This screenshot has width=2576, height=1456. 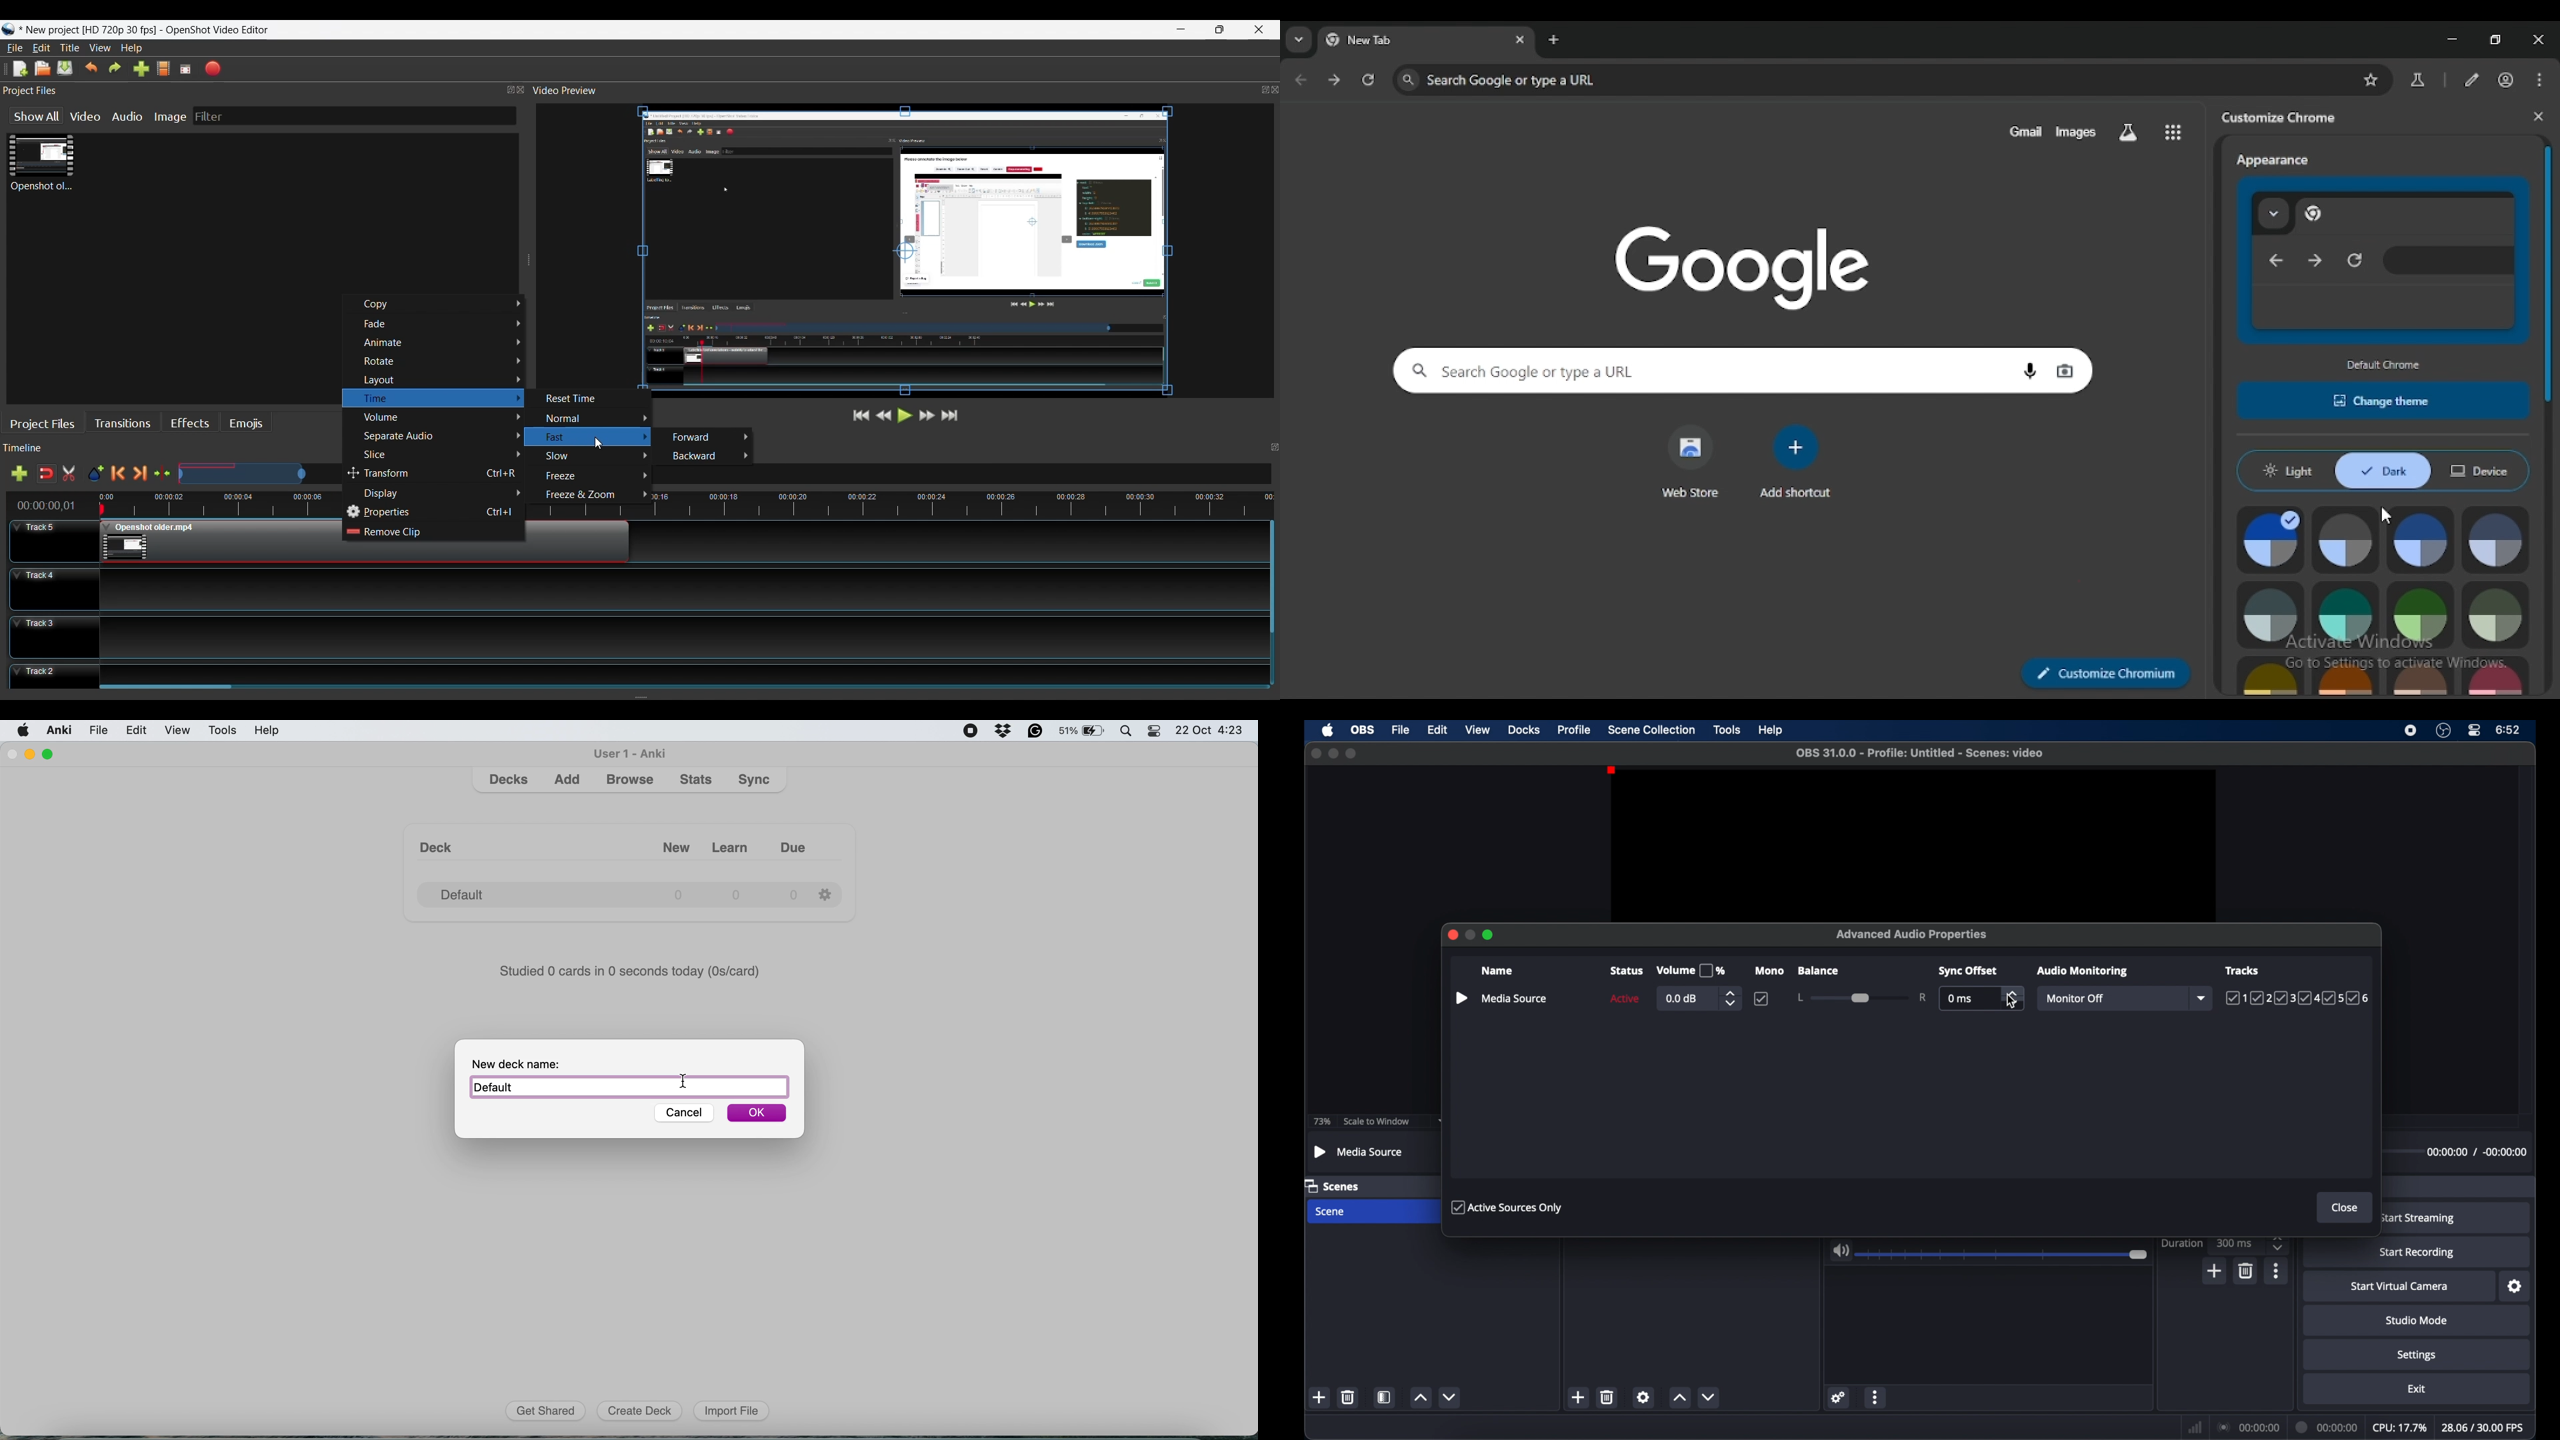 I want to click on control center, so click(x=1158, y=734).